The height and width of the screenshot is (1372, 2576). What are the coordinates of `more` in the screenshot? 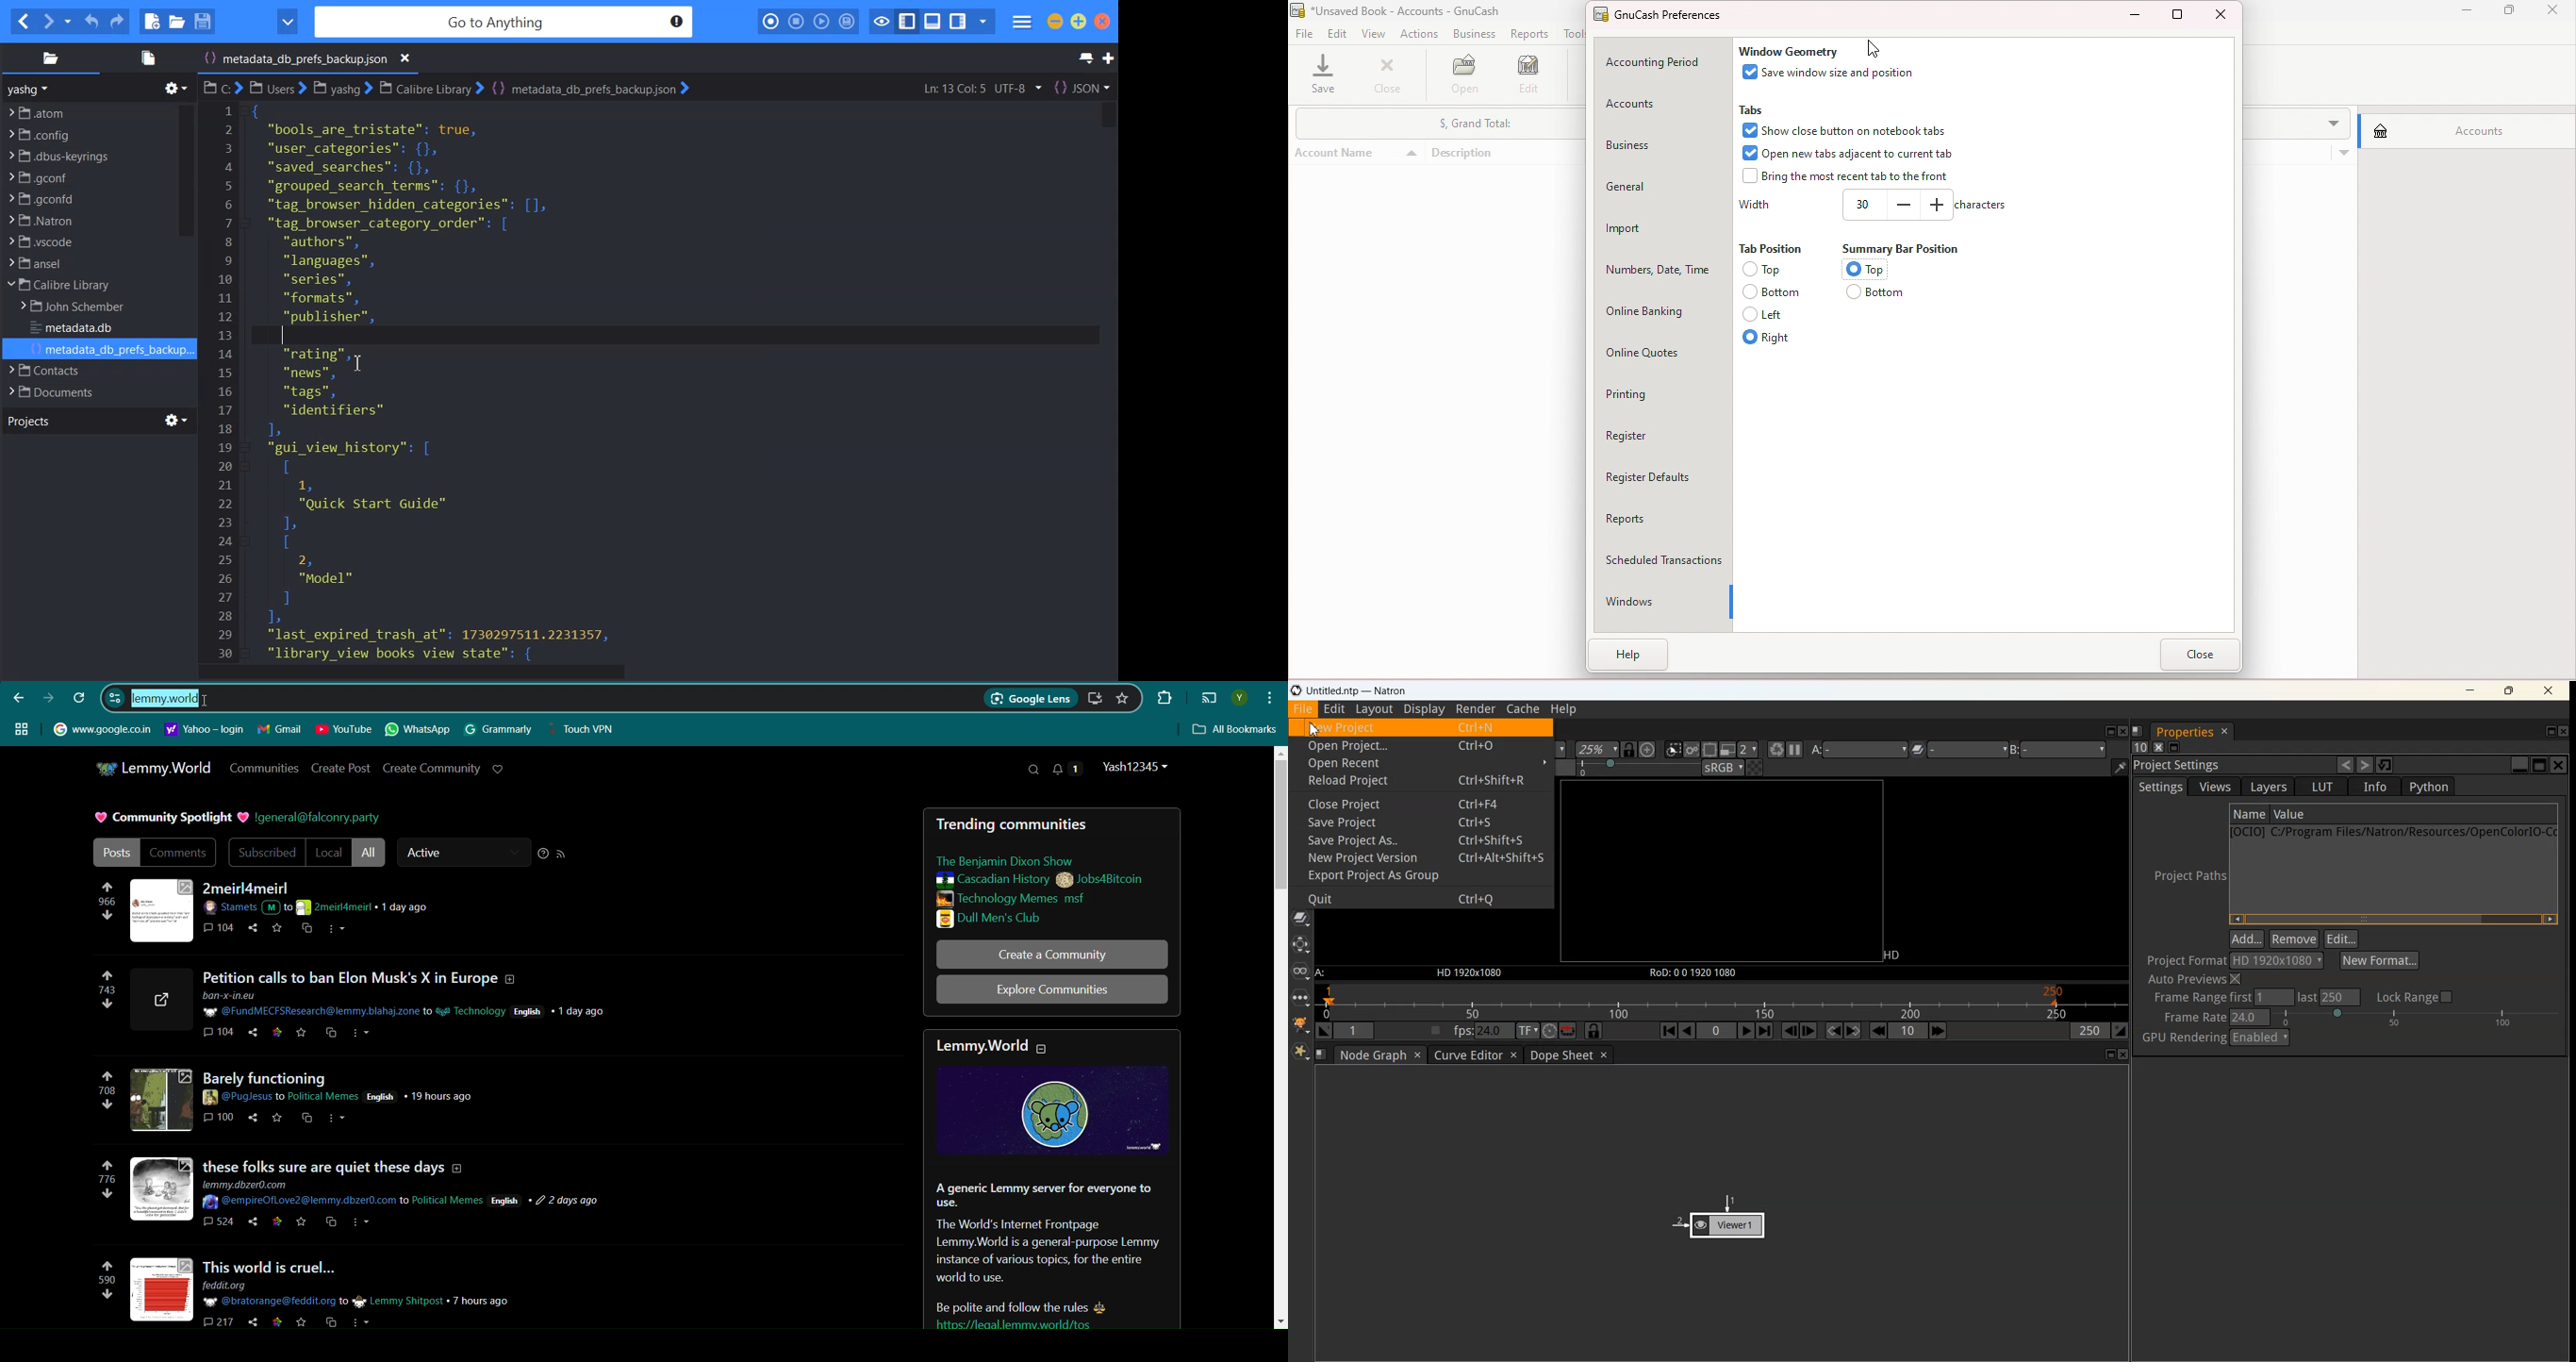 It's located at (362, 1321).